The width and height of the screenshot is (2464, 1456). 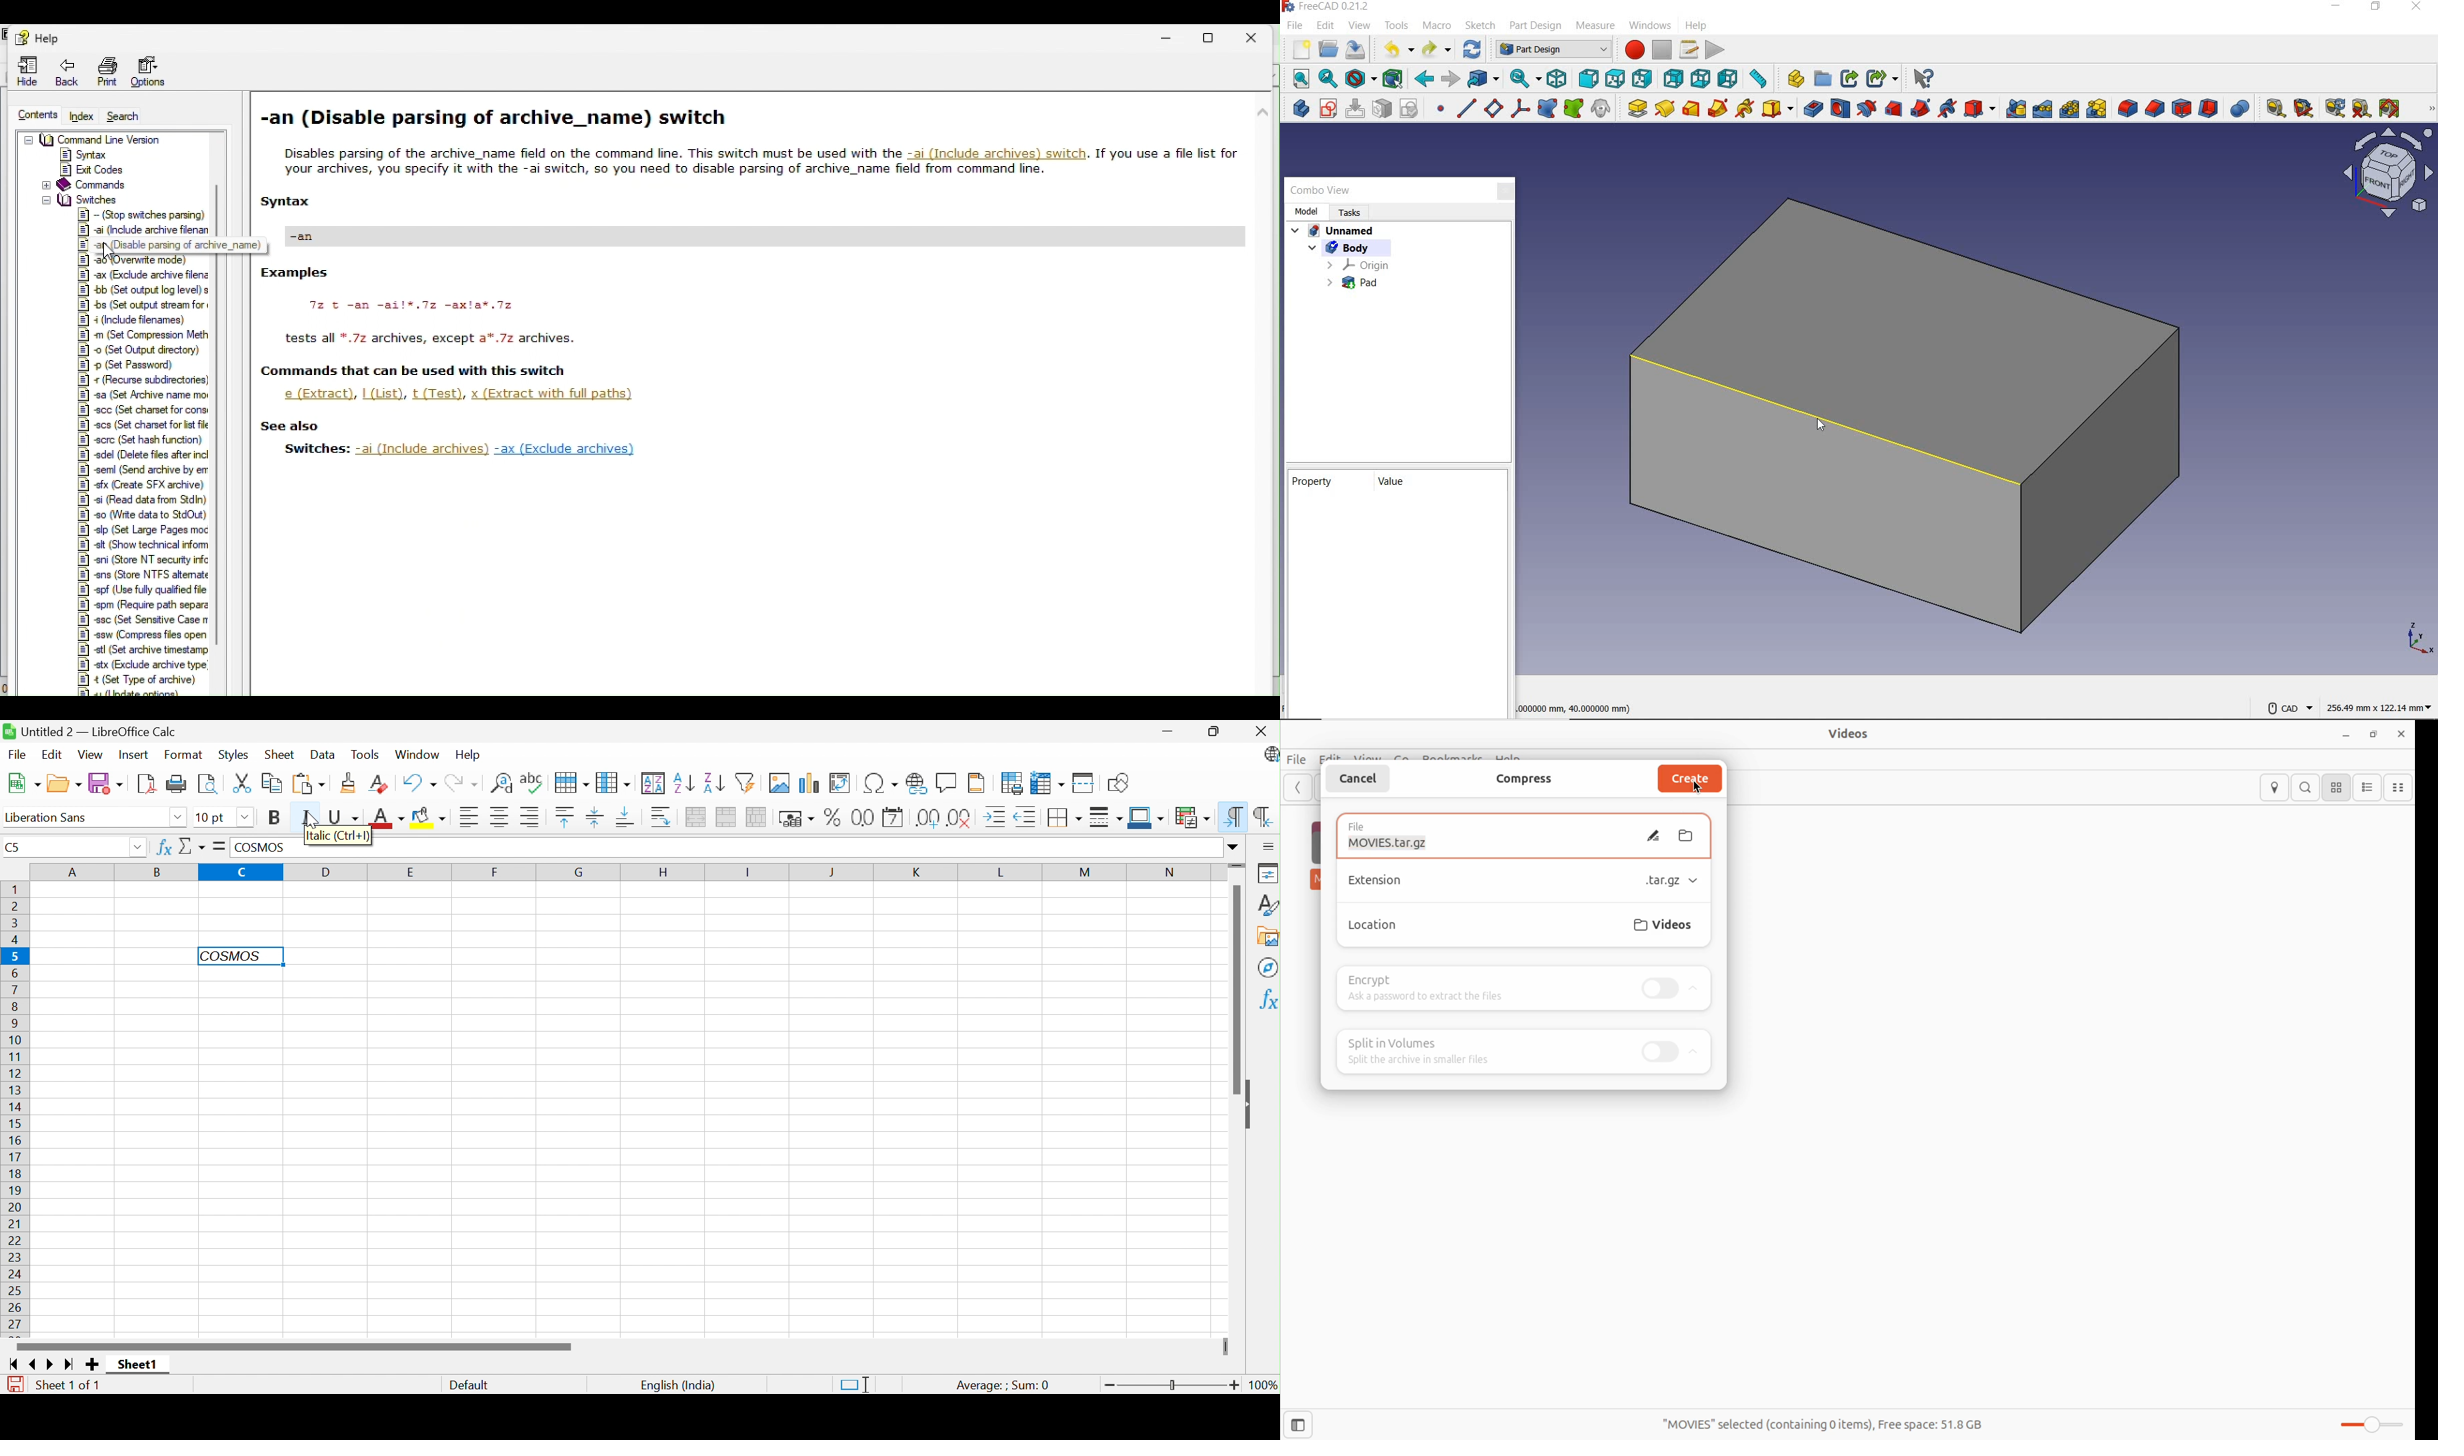 I want to click on Index, so click(x=79, y=115).